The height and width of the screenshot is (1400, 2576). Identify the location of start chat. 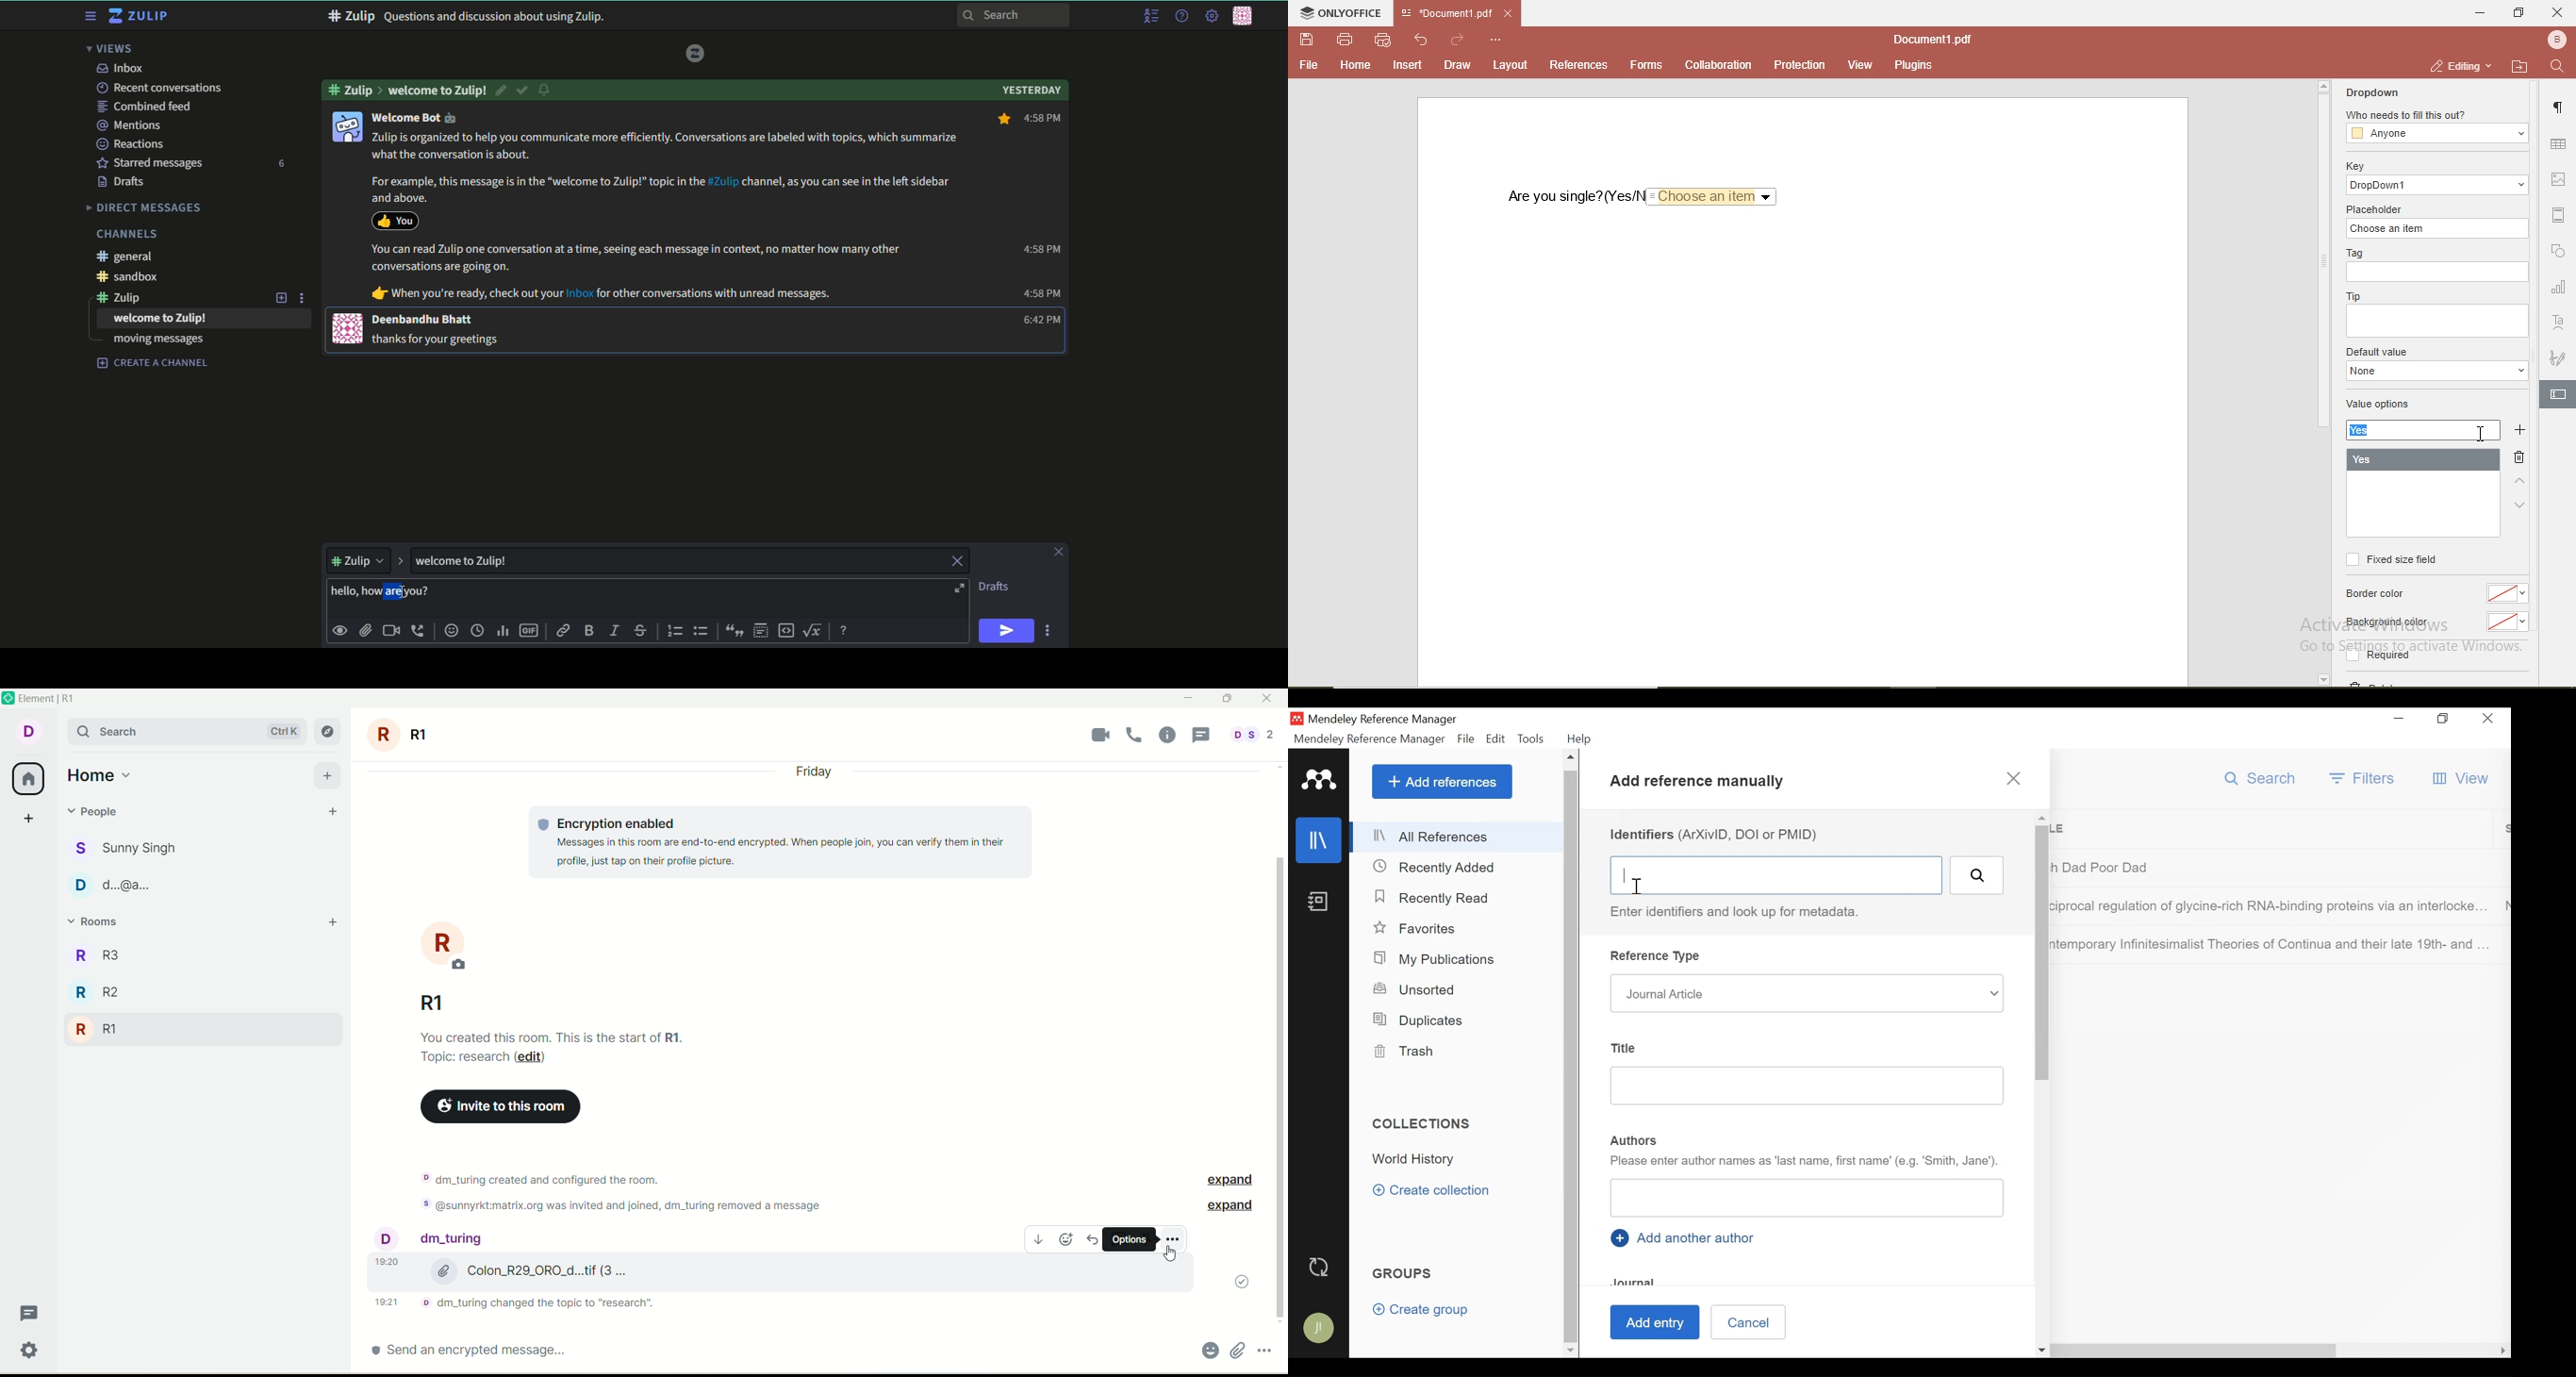
(331, 813).